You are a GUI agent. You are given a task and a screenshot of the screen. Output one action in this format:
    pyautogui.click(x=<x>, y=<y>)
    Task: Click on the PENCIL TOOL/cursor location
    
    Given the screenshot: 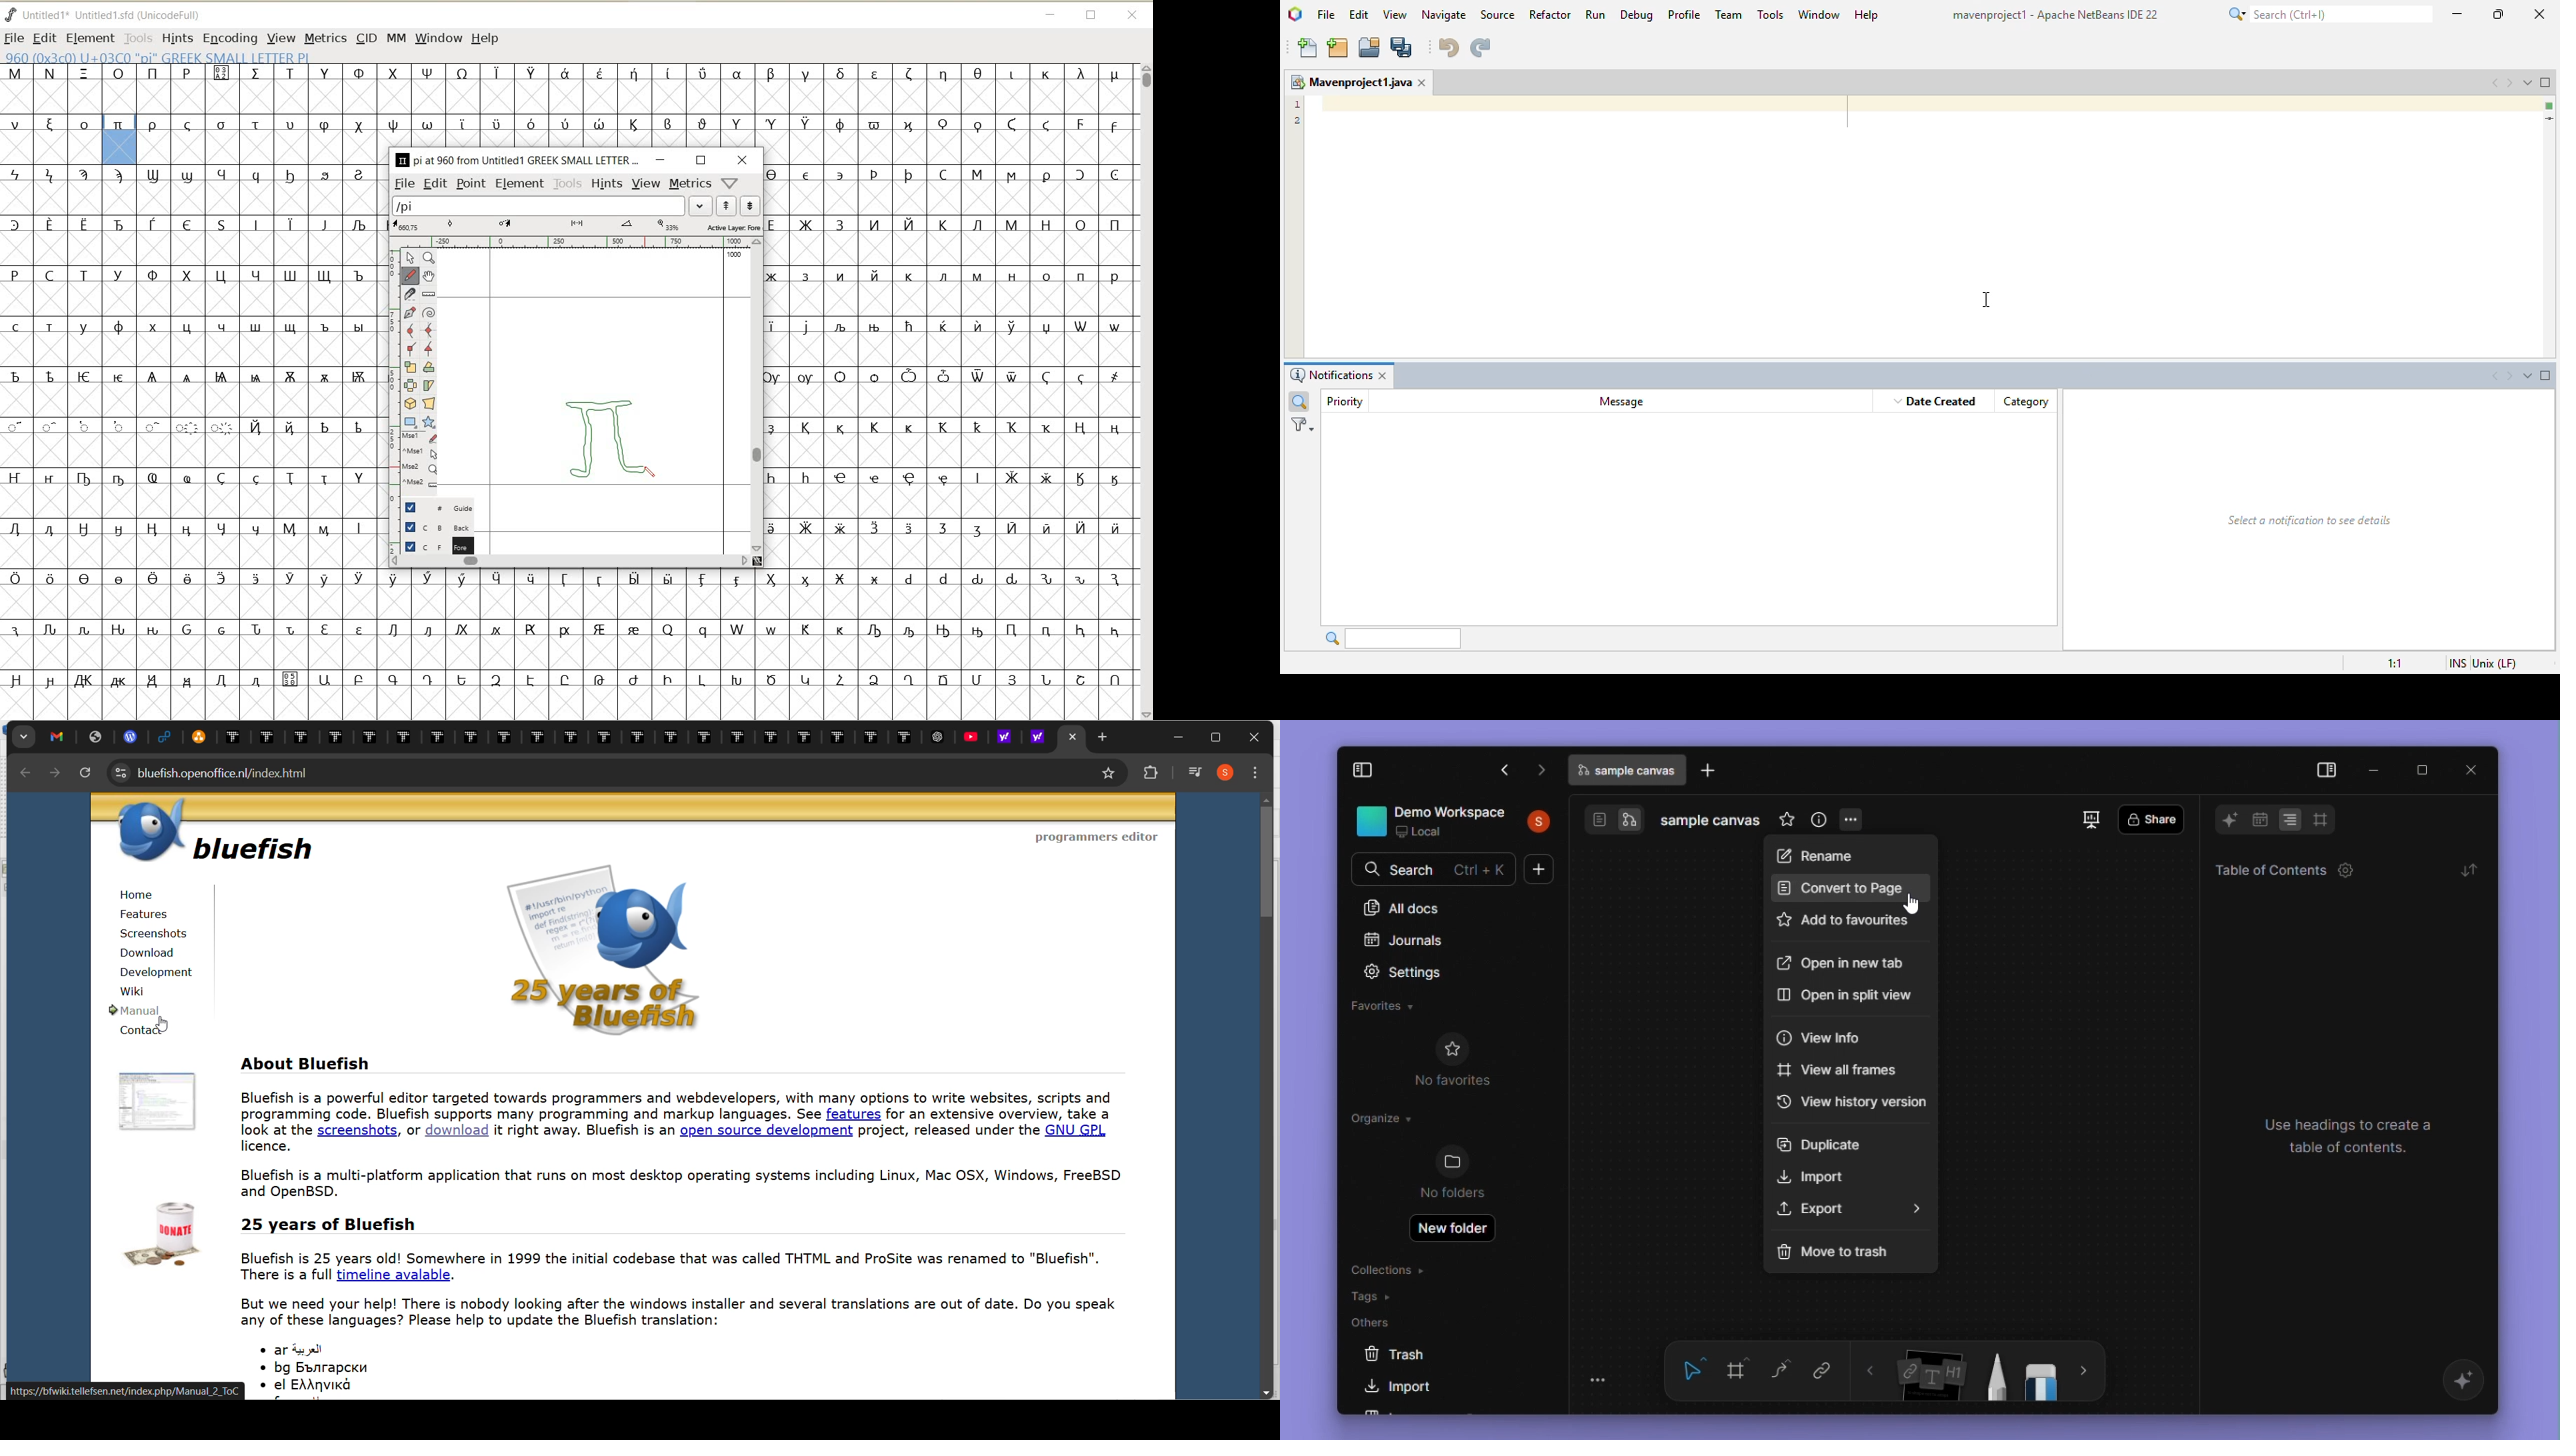 What is the action you would take?
    pyautogui.click(x=650, y=472)
    